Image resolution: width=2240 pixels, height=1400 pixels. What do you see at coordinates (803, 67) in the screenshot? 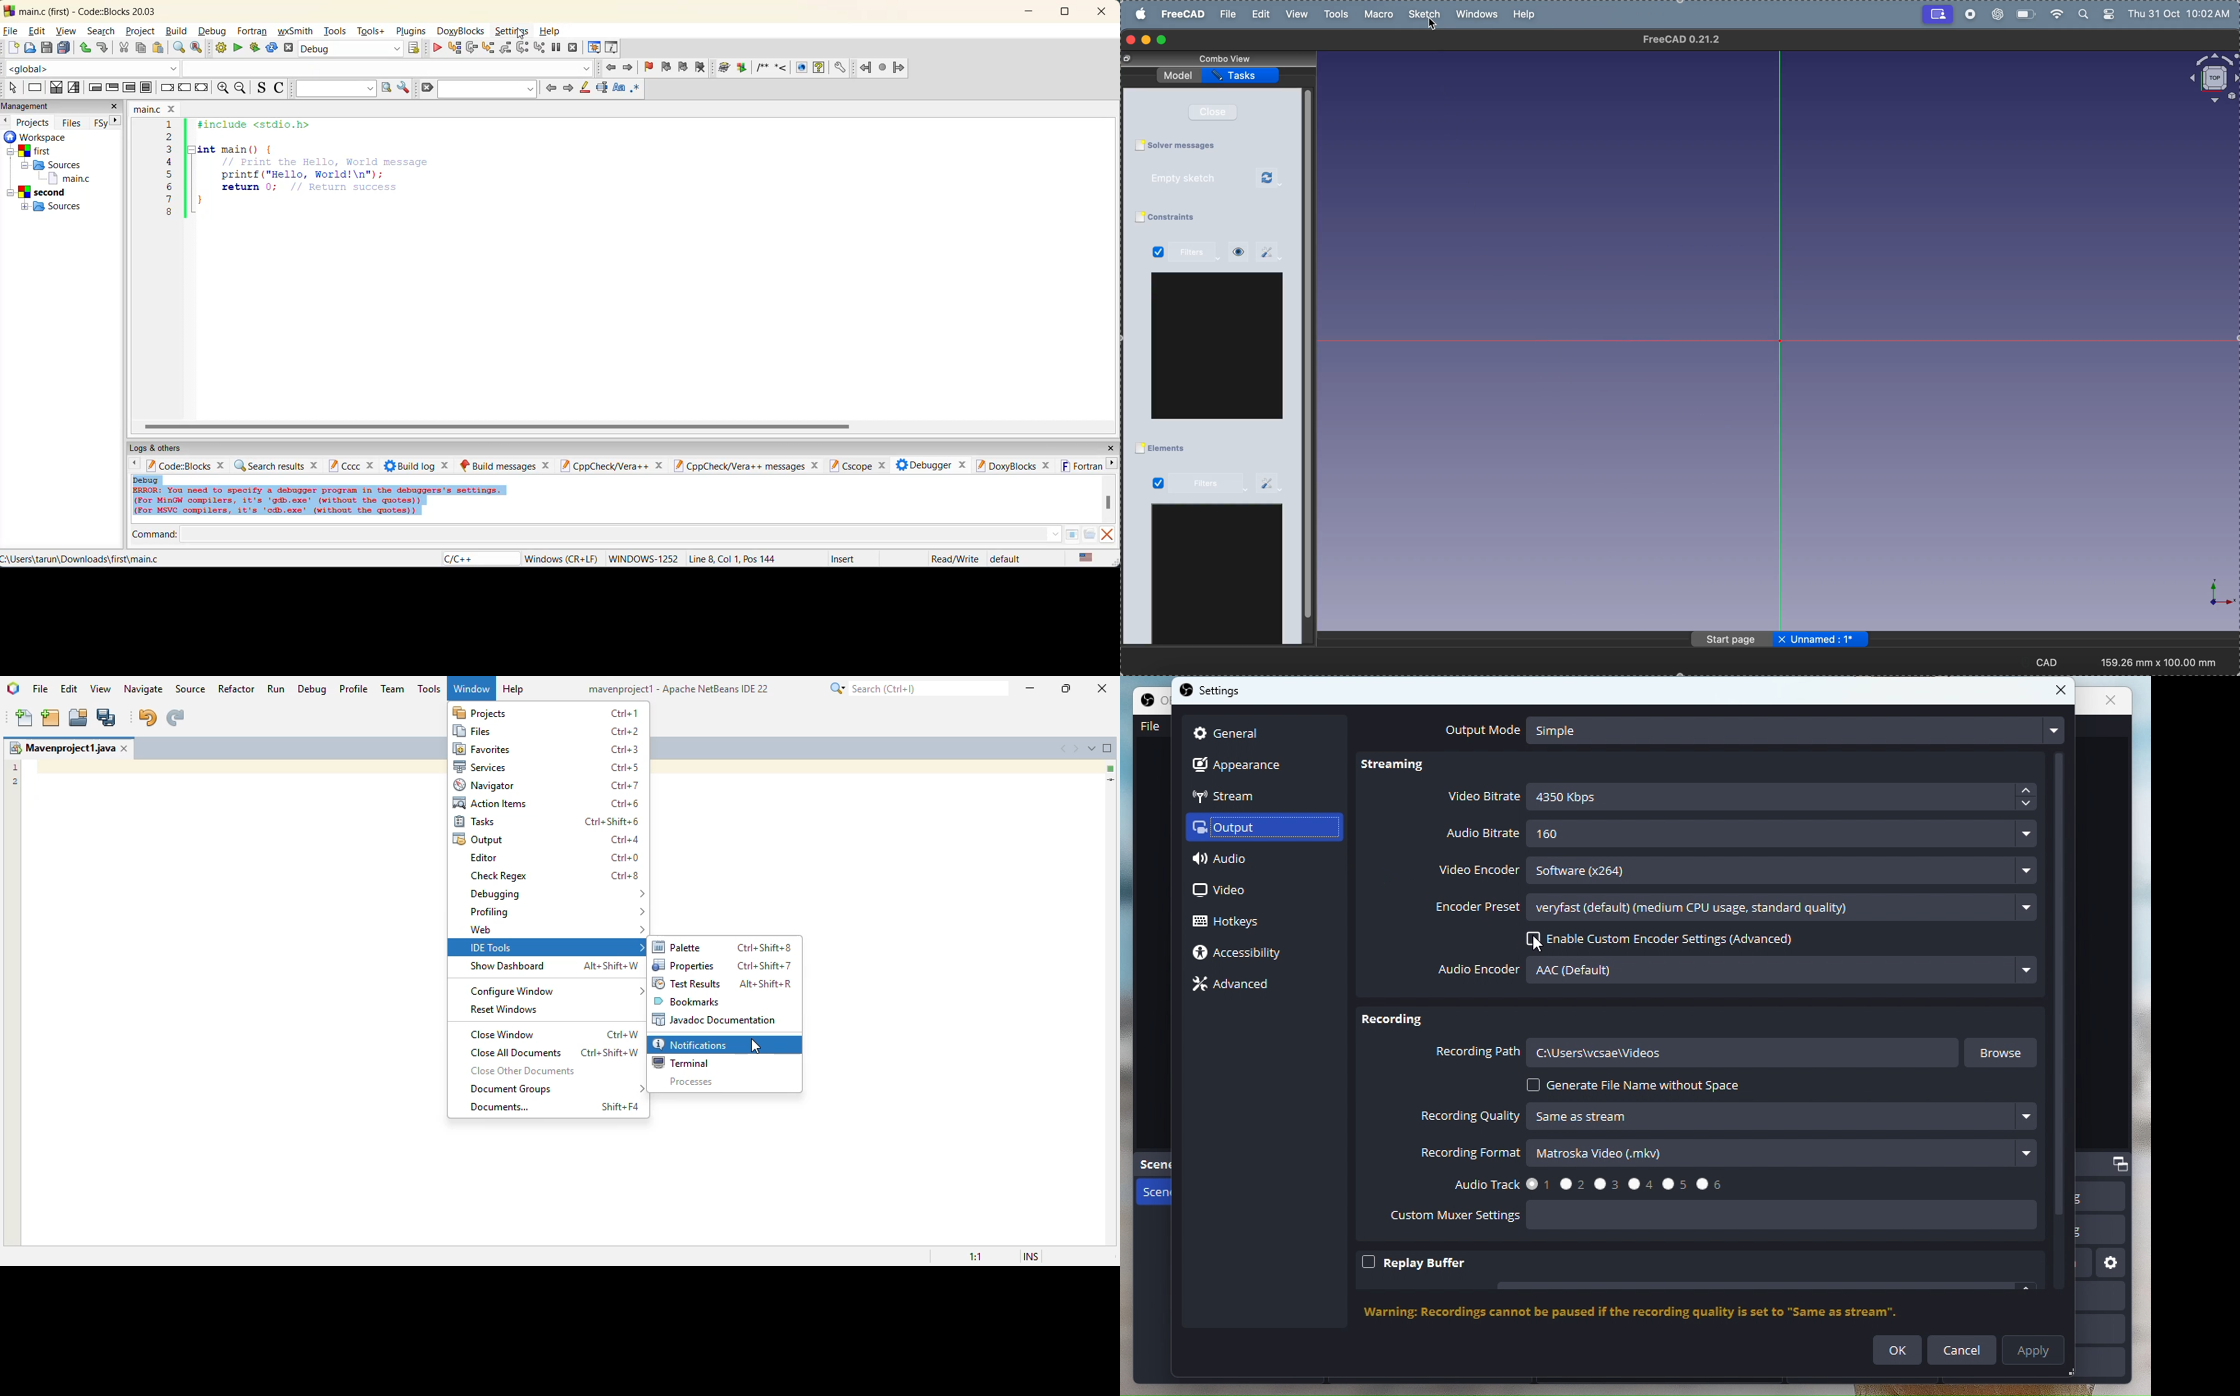
I see `run html documentation` at bounding box center [803, 67].